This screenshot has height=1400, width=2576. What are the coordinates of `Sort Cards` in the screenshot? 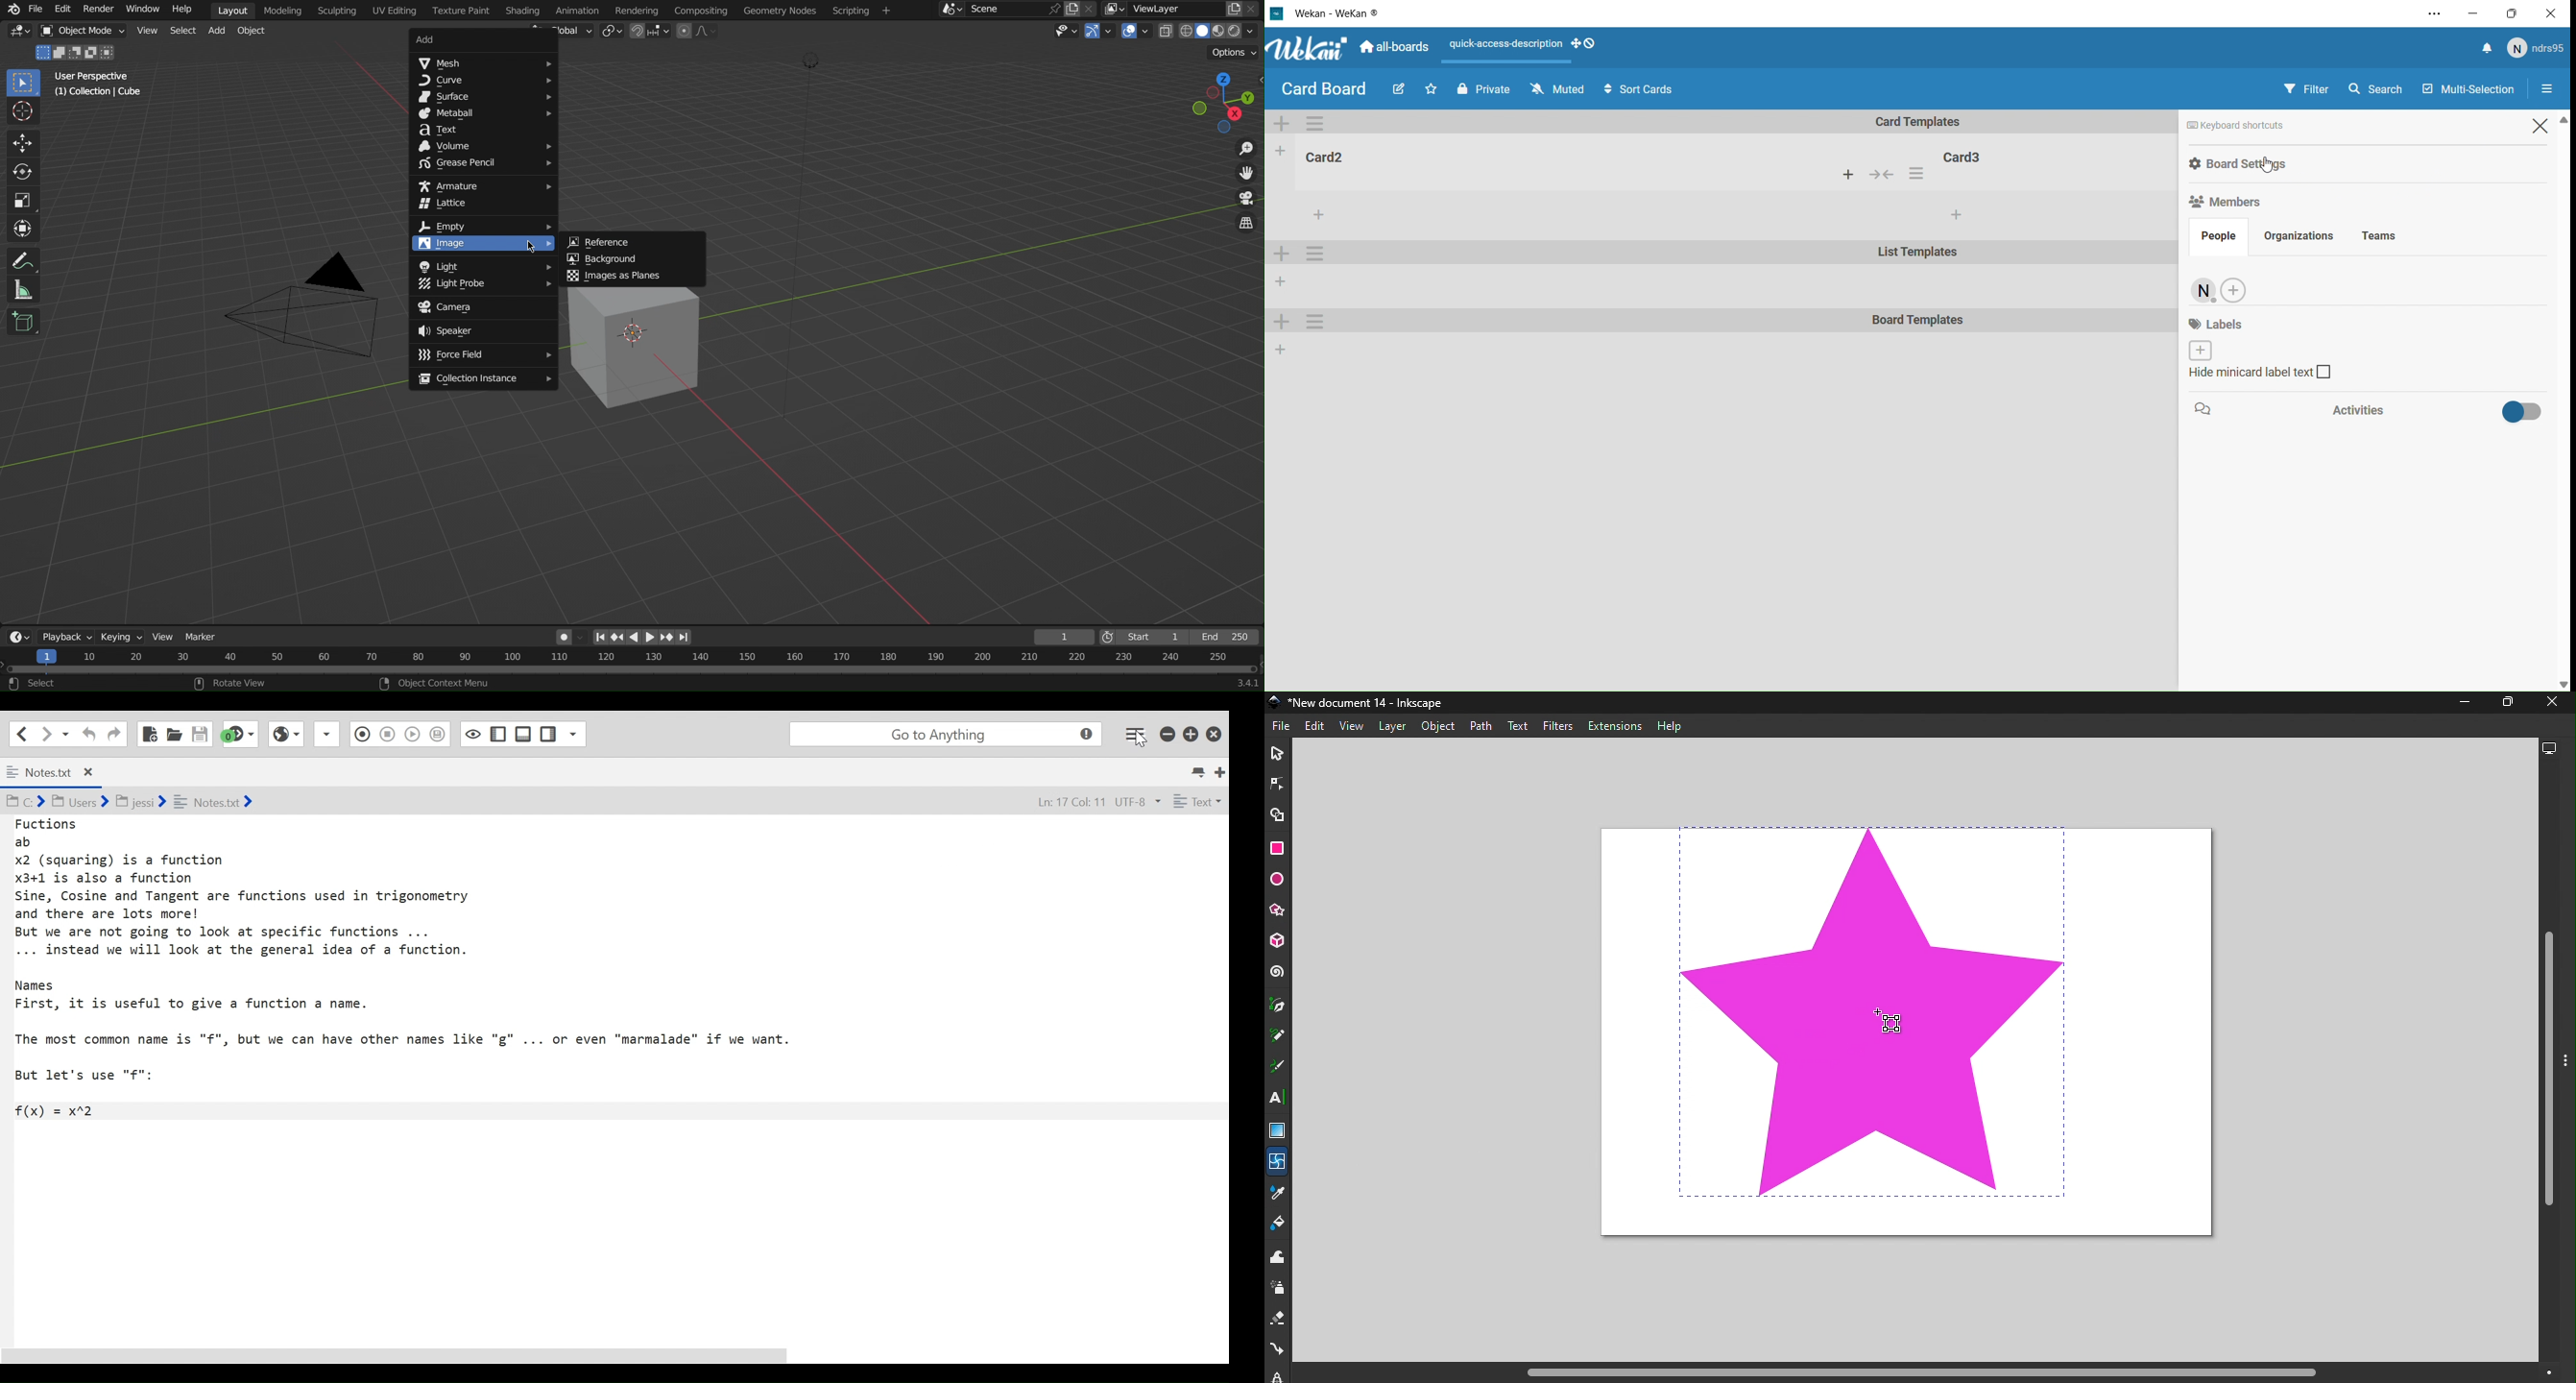 It's located at (1645, 90).